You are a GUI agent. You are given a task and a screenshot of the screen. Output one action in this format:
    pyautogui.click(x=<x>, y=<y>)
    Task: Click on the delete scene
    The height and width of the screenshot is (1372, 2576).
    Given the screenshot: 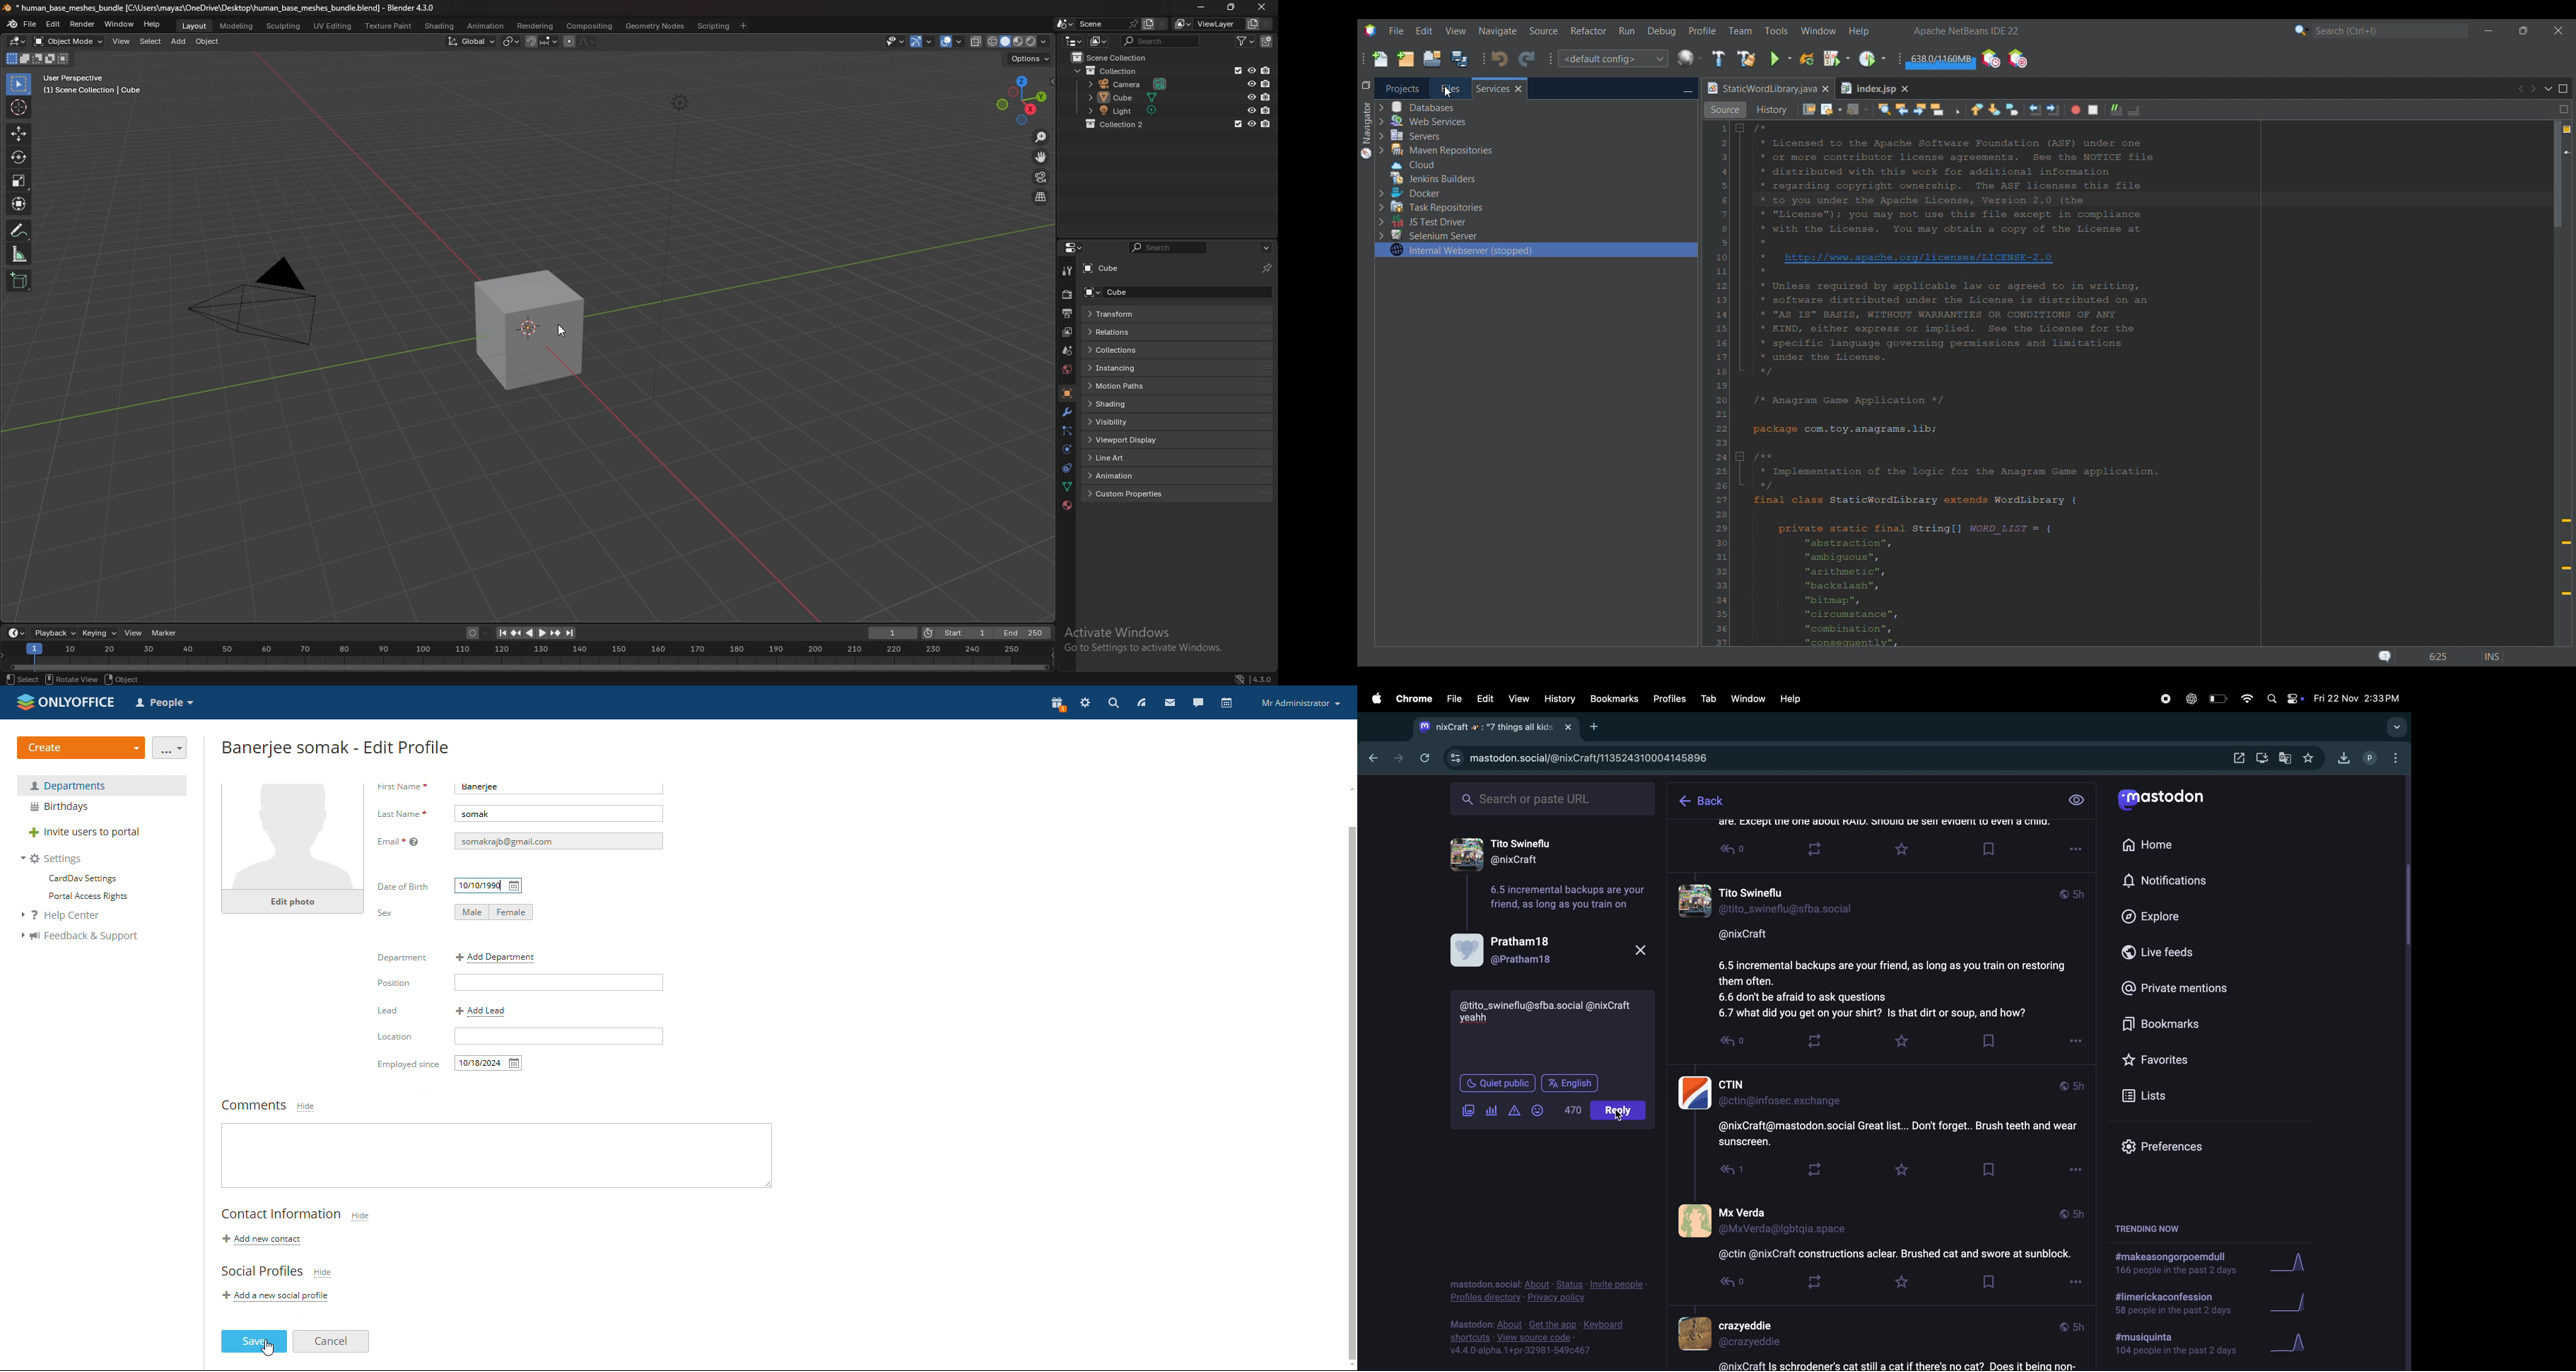 What is the action you would take?
    pyautogui.click(x=1162, y=23)
    